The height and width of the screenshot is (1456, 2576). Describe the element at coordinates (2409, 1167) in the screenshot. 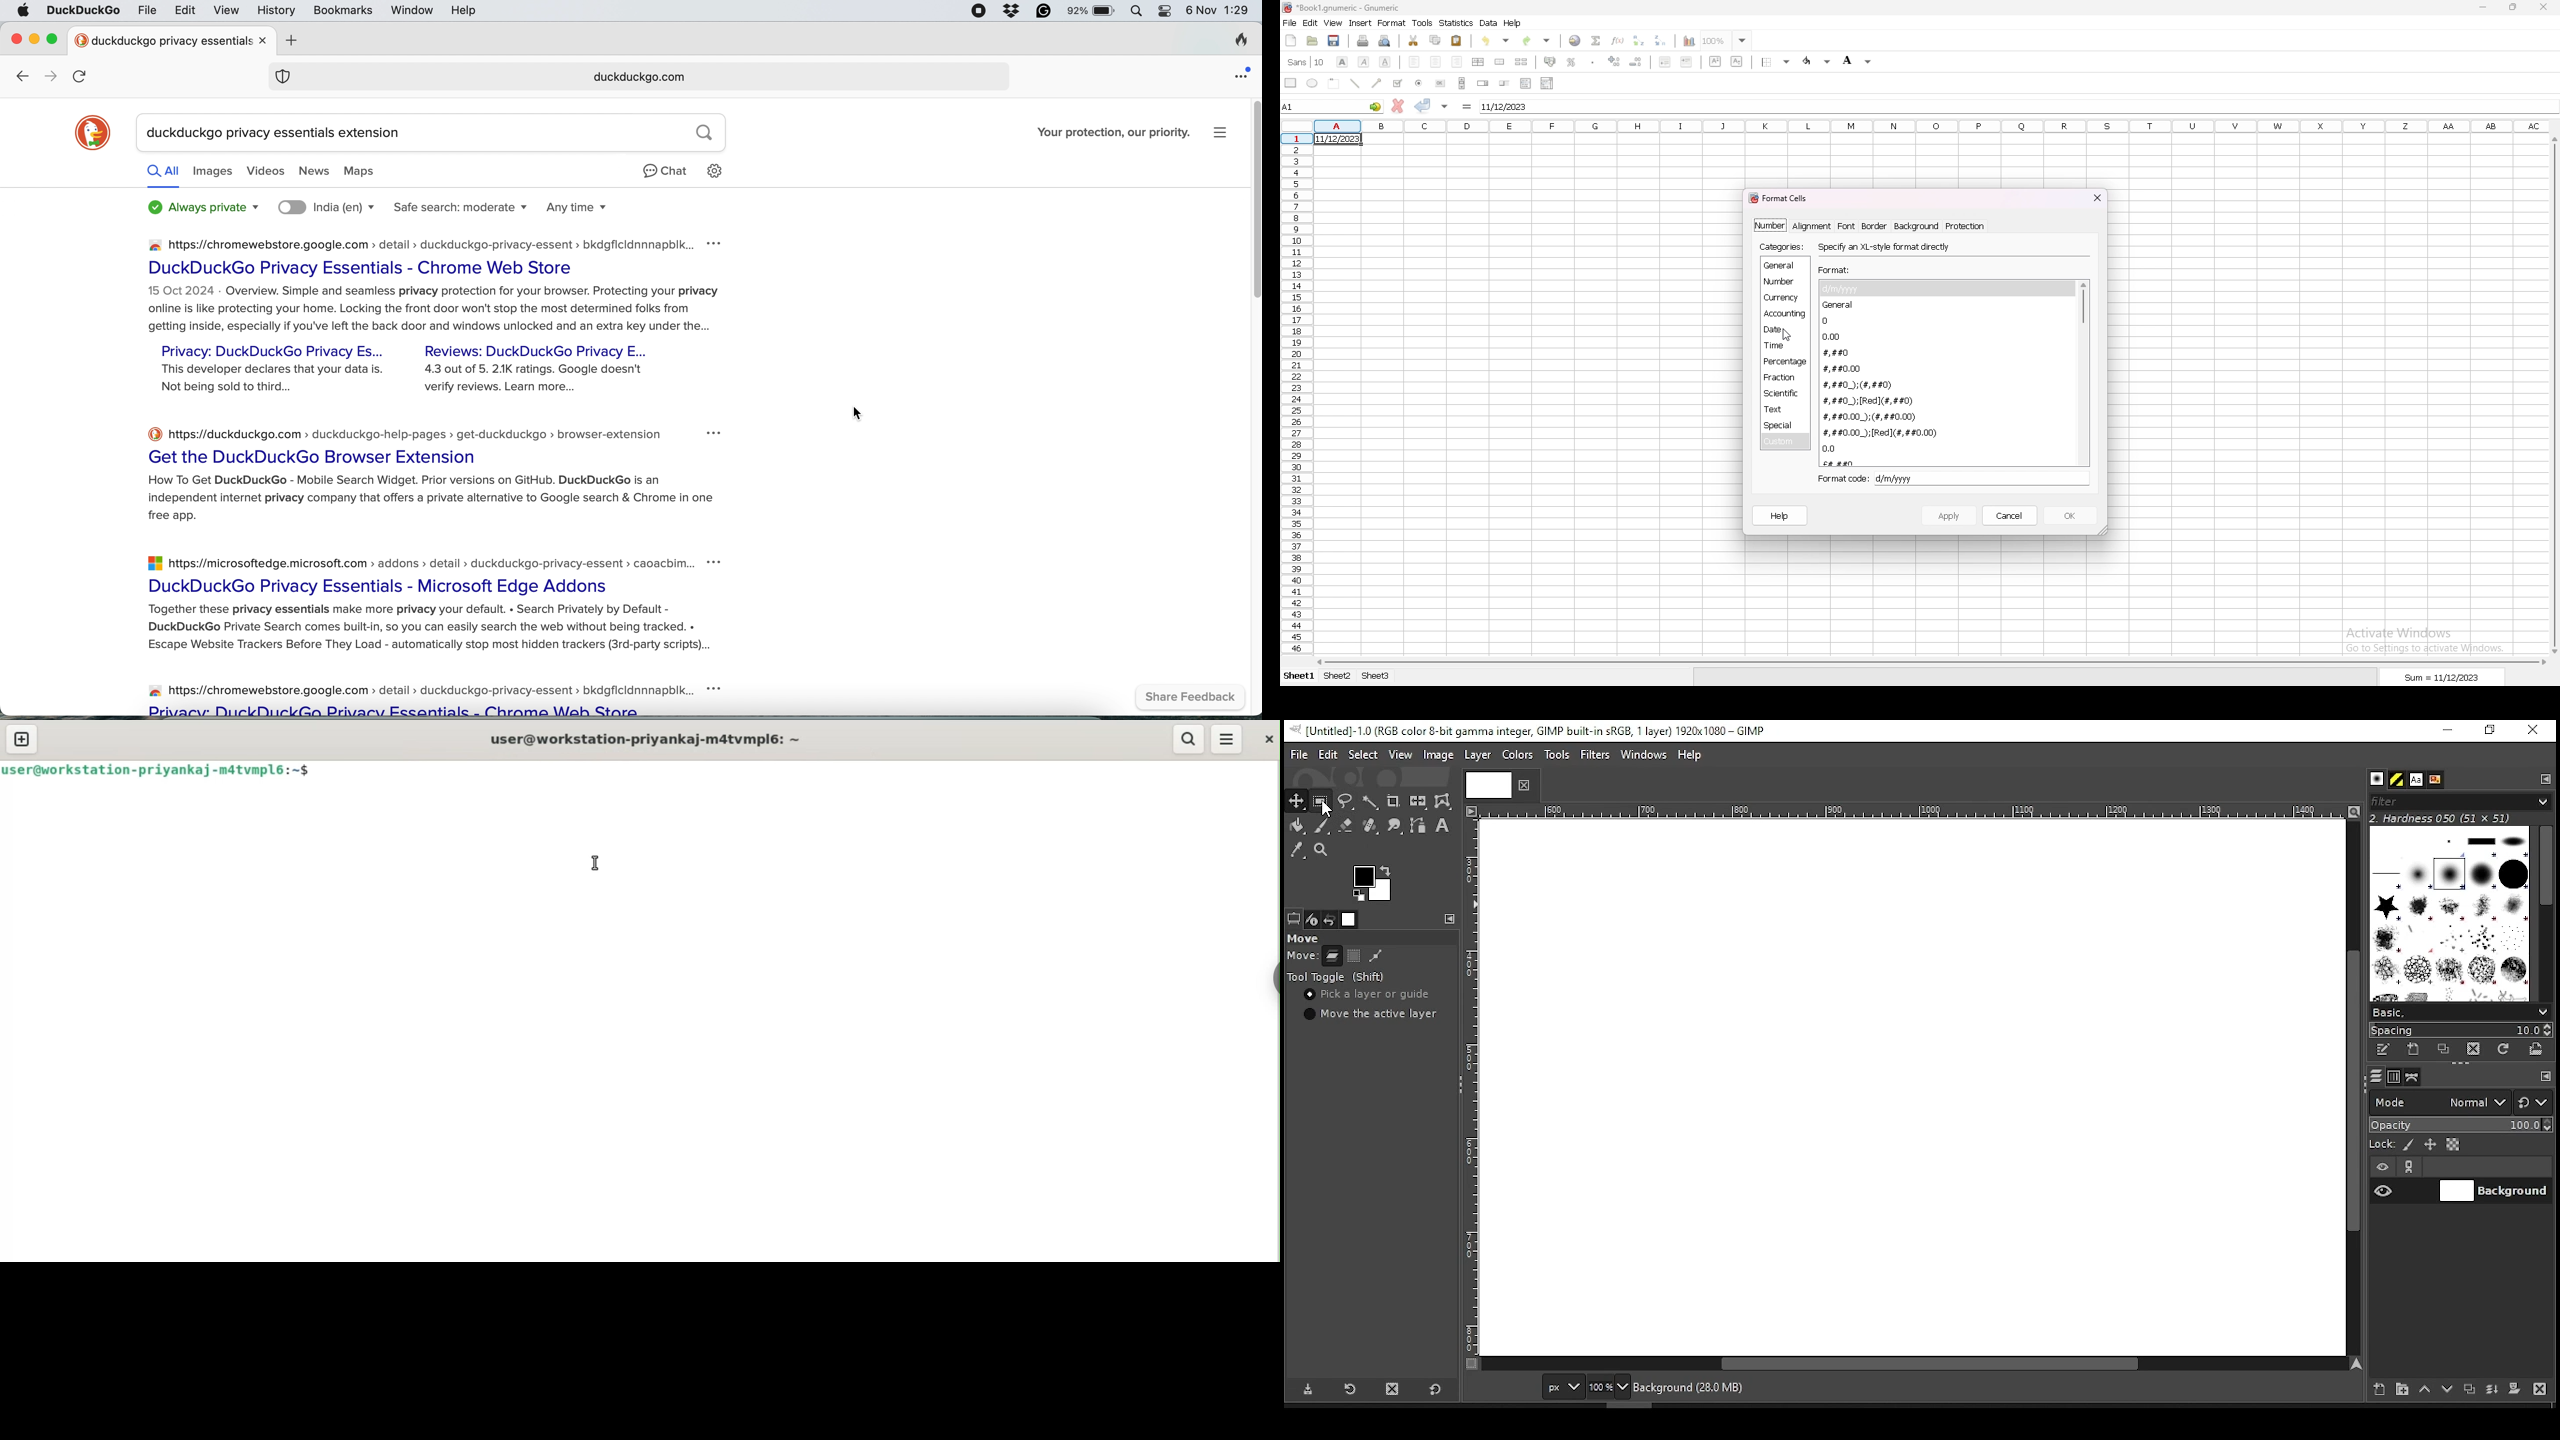

I see `link` at that location.